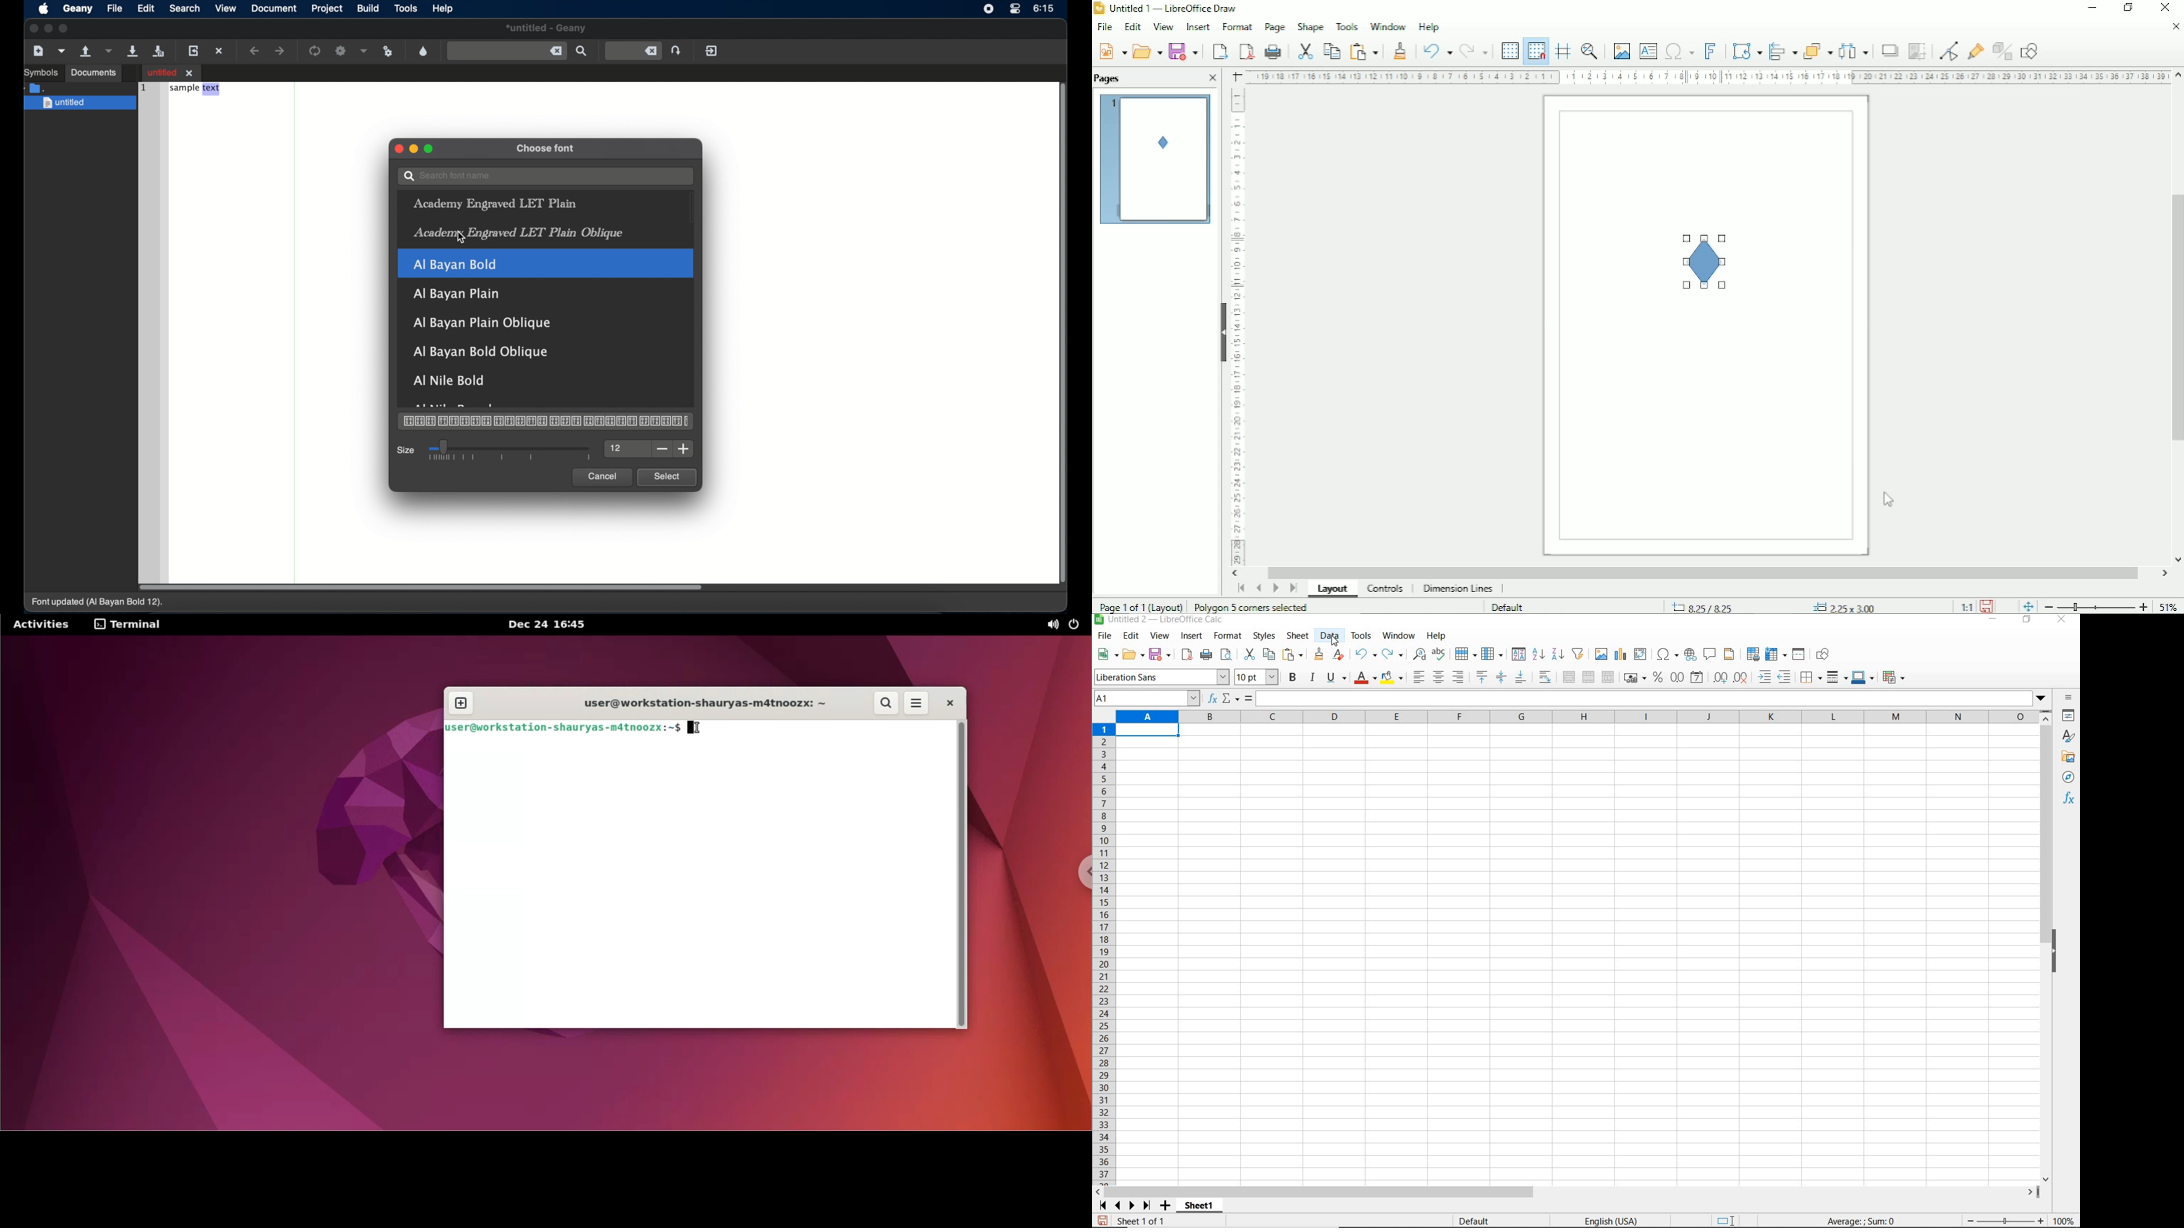 This screenshot has height=1232, width=2184. Describe the element at coordinates (1577, 654) in the screenshot. I see `autofilter` at that location.